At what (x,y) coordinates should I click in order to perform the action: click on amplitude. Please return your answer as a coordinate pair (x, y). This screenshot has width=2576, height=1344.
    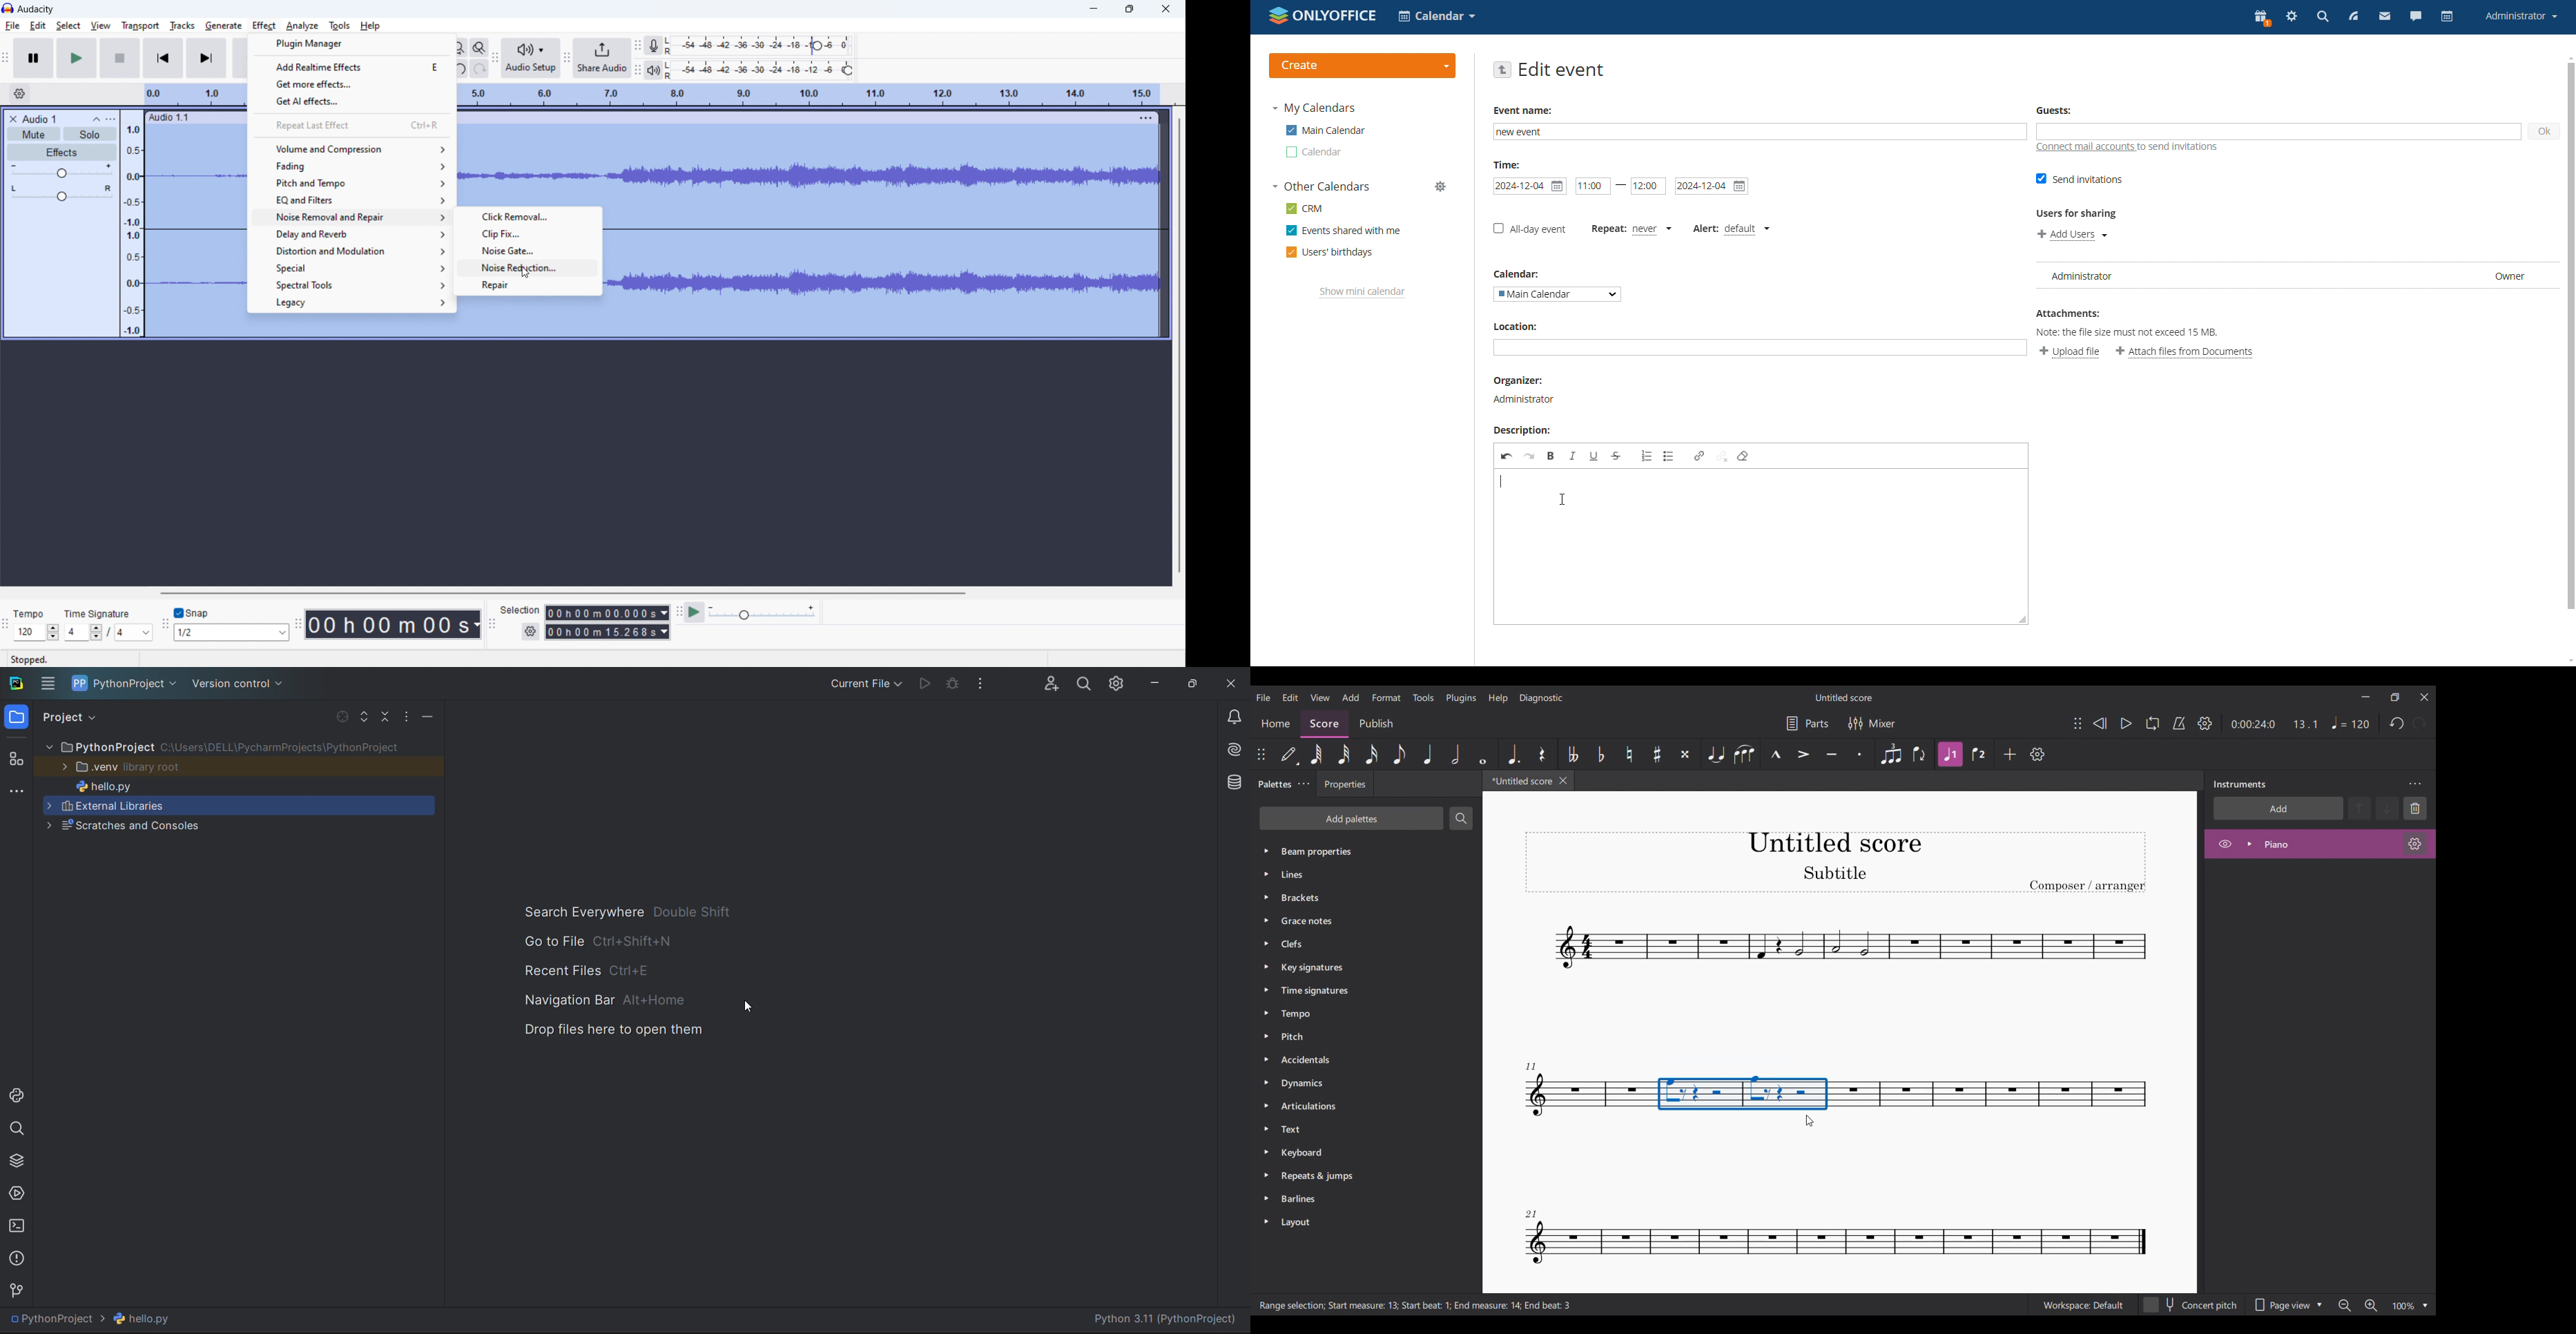
    Looking at the image, I should click on (132, 224).